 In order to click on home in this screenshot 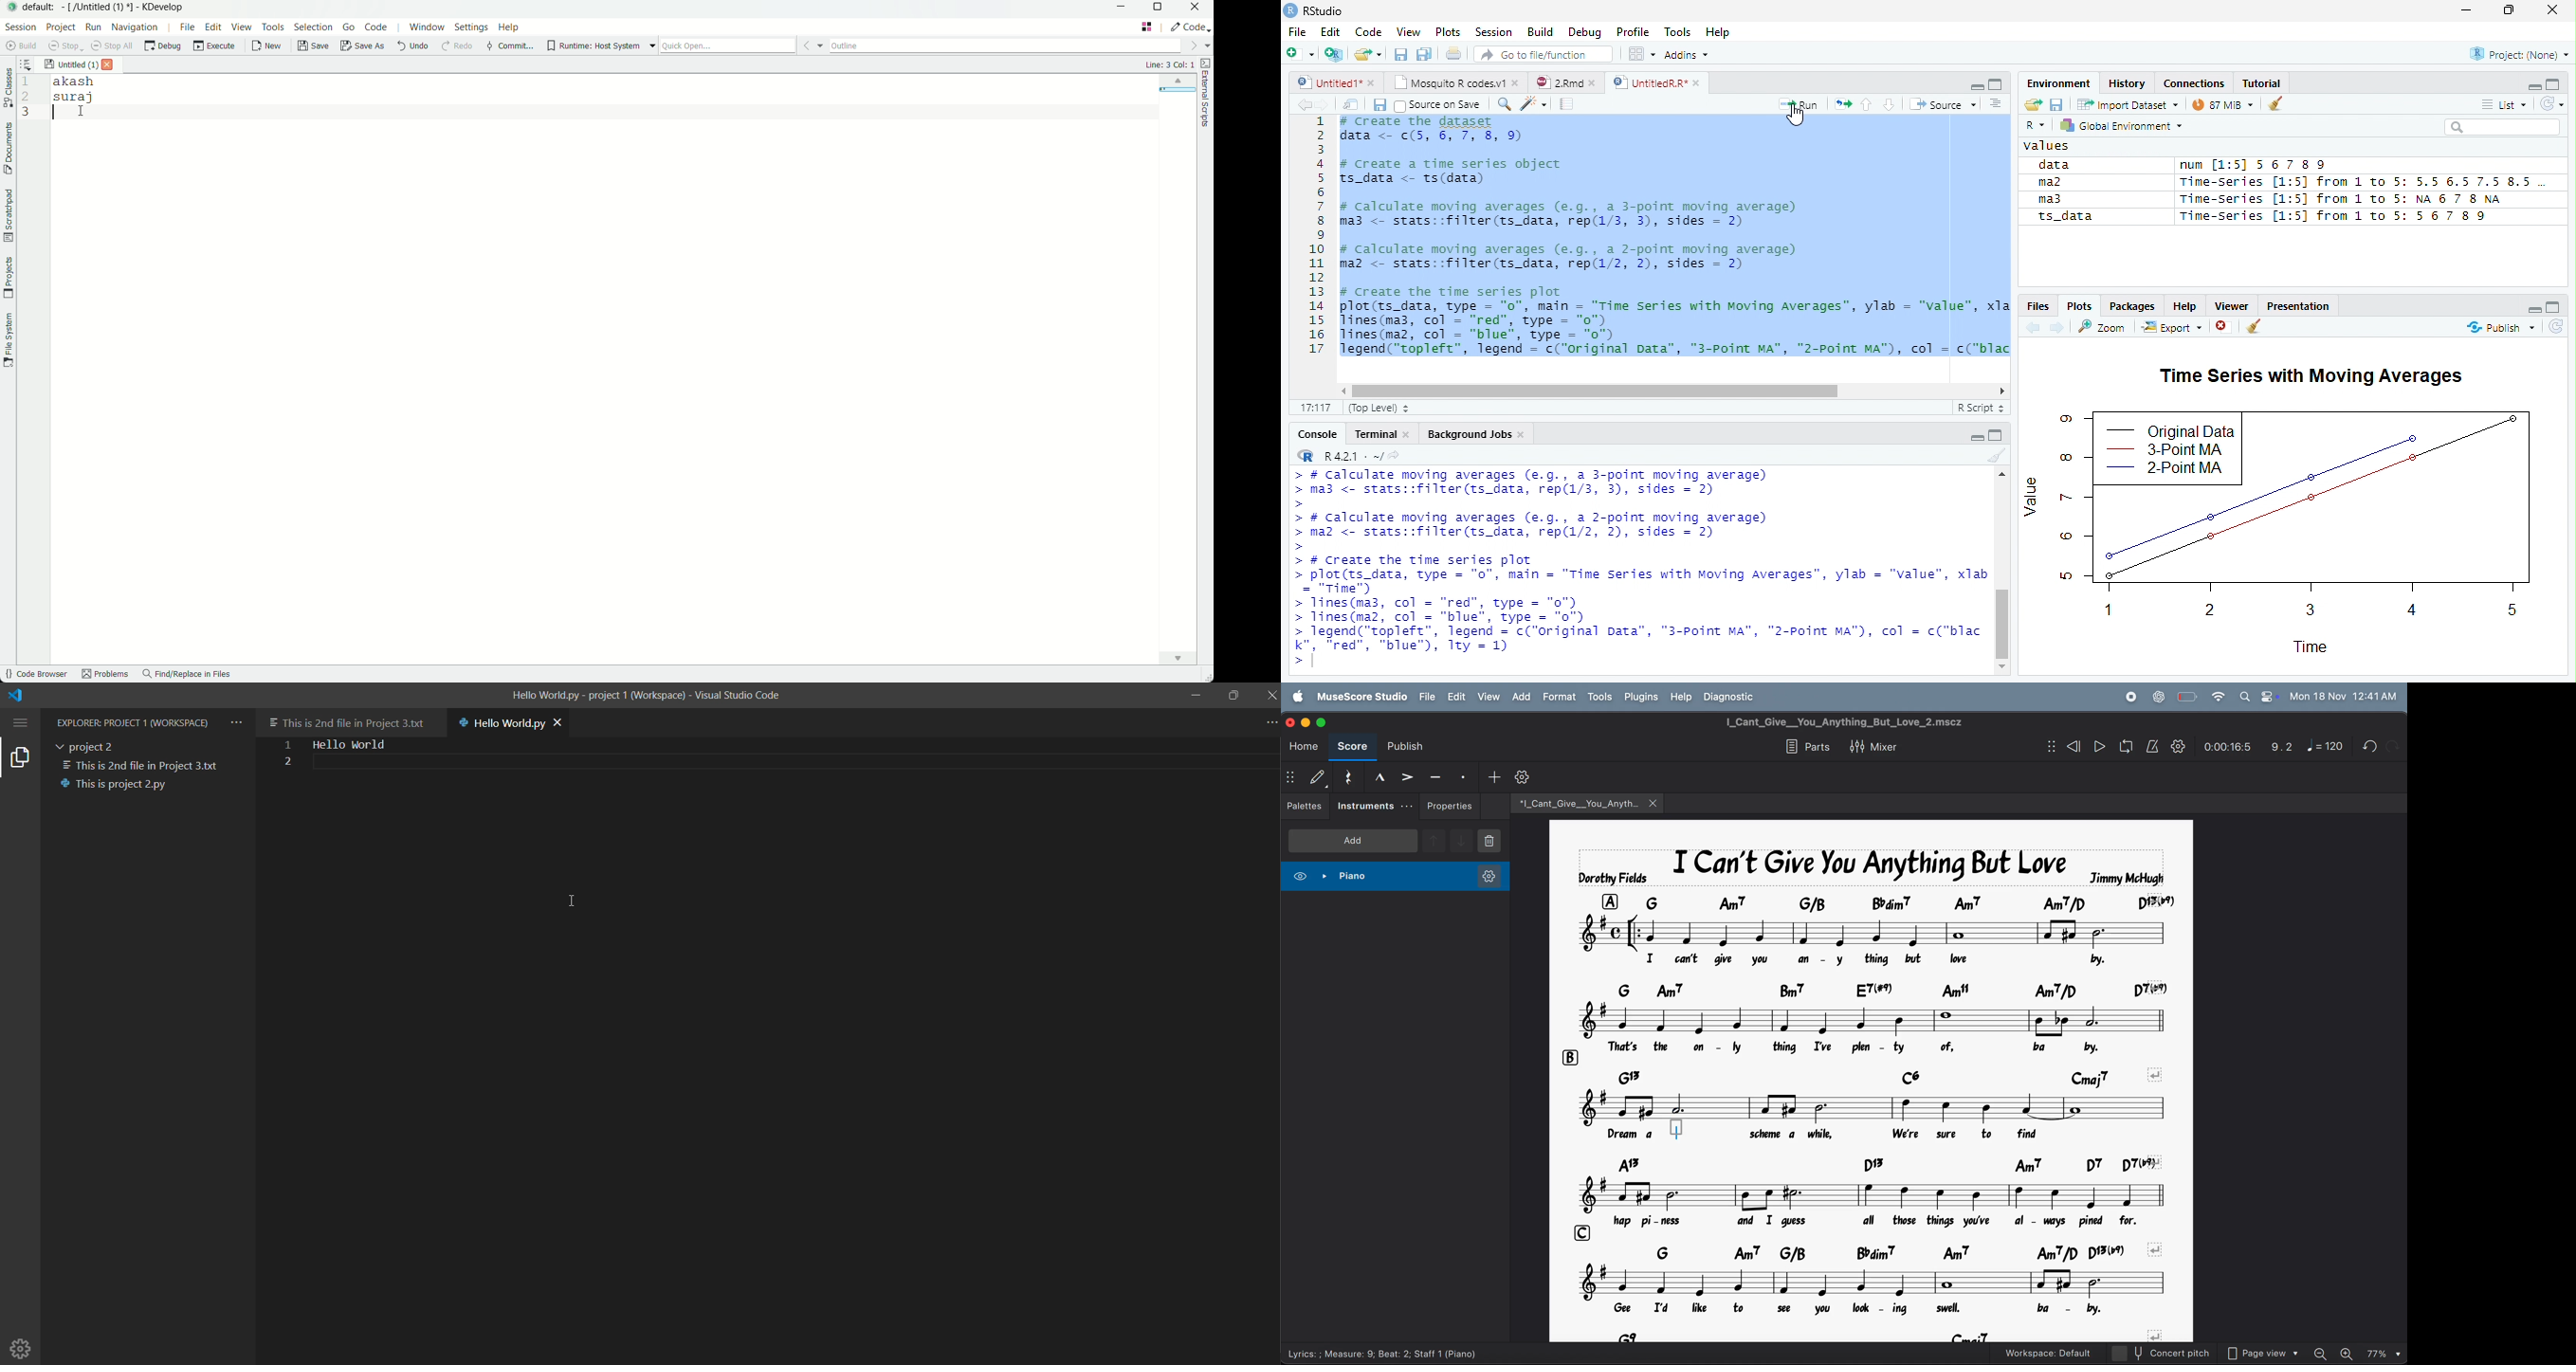, I will do `click(1304, 747)`.